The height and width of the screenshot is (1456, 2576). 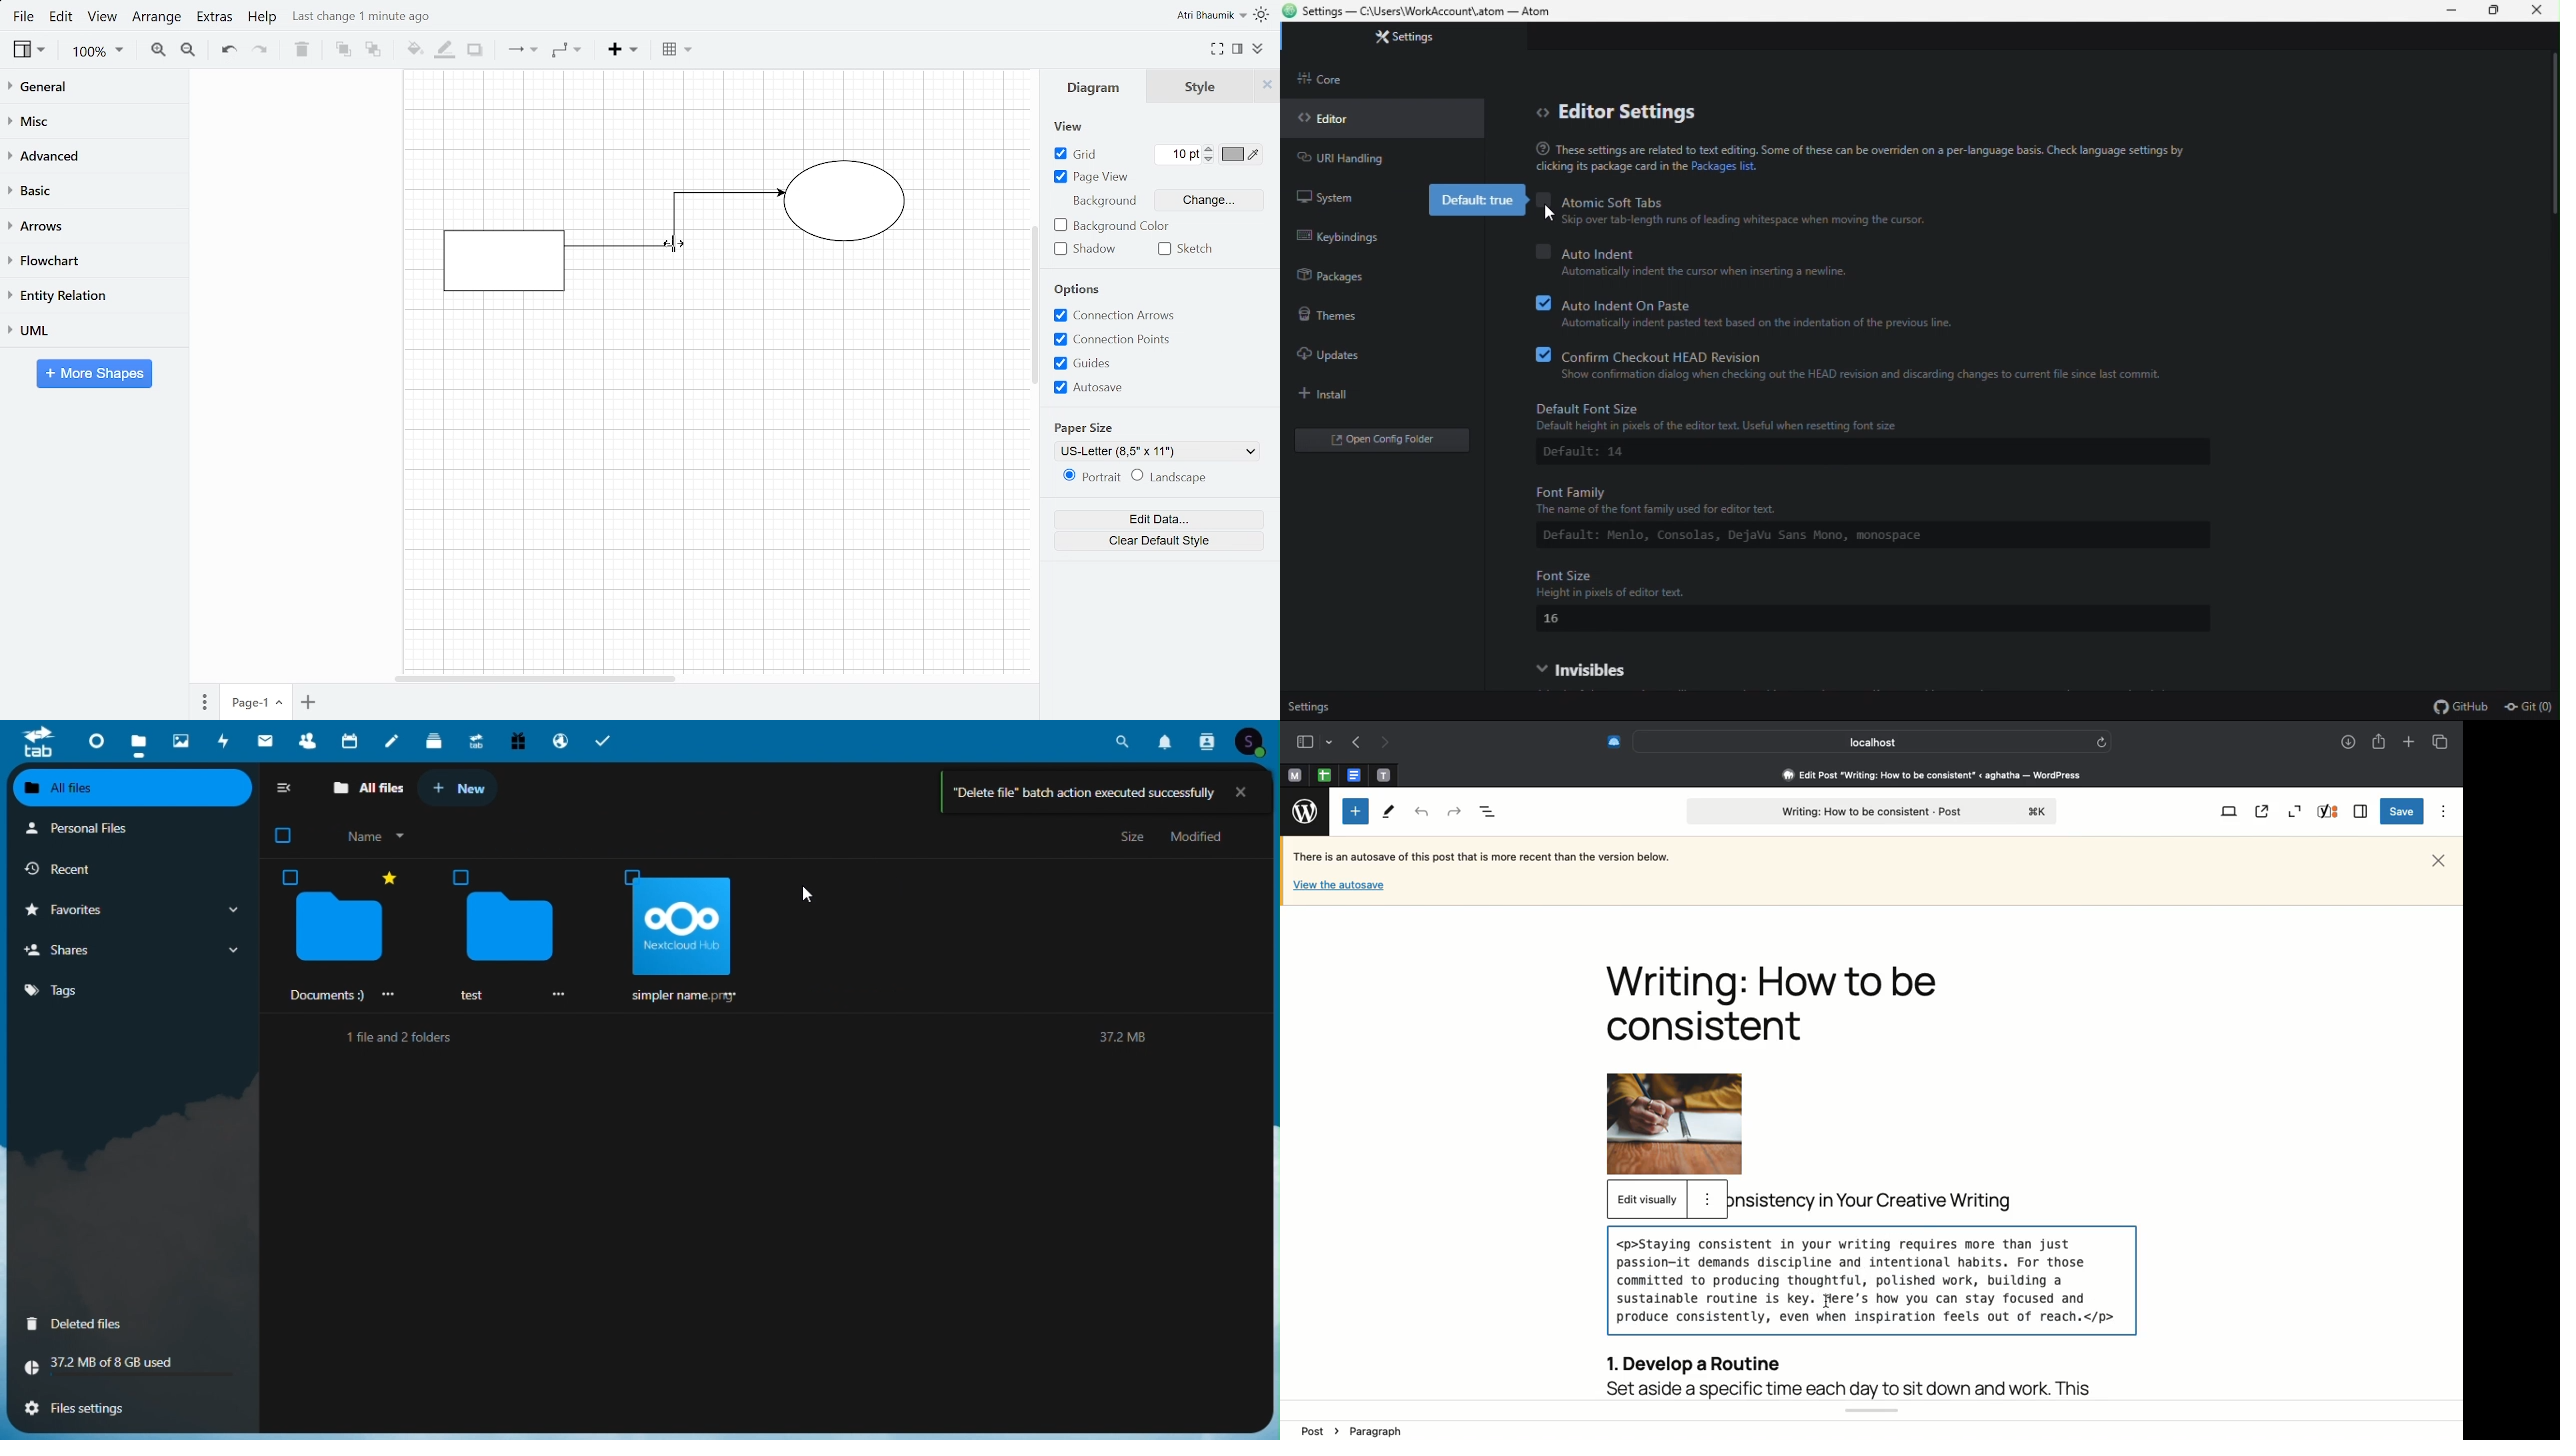 I want to click on Downloads, so click(x=2348, y=743).